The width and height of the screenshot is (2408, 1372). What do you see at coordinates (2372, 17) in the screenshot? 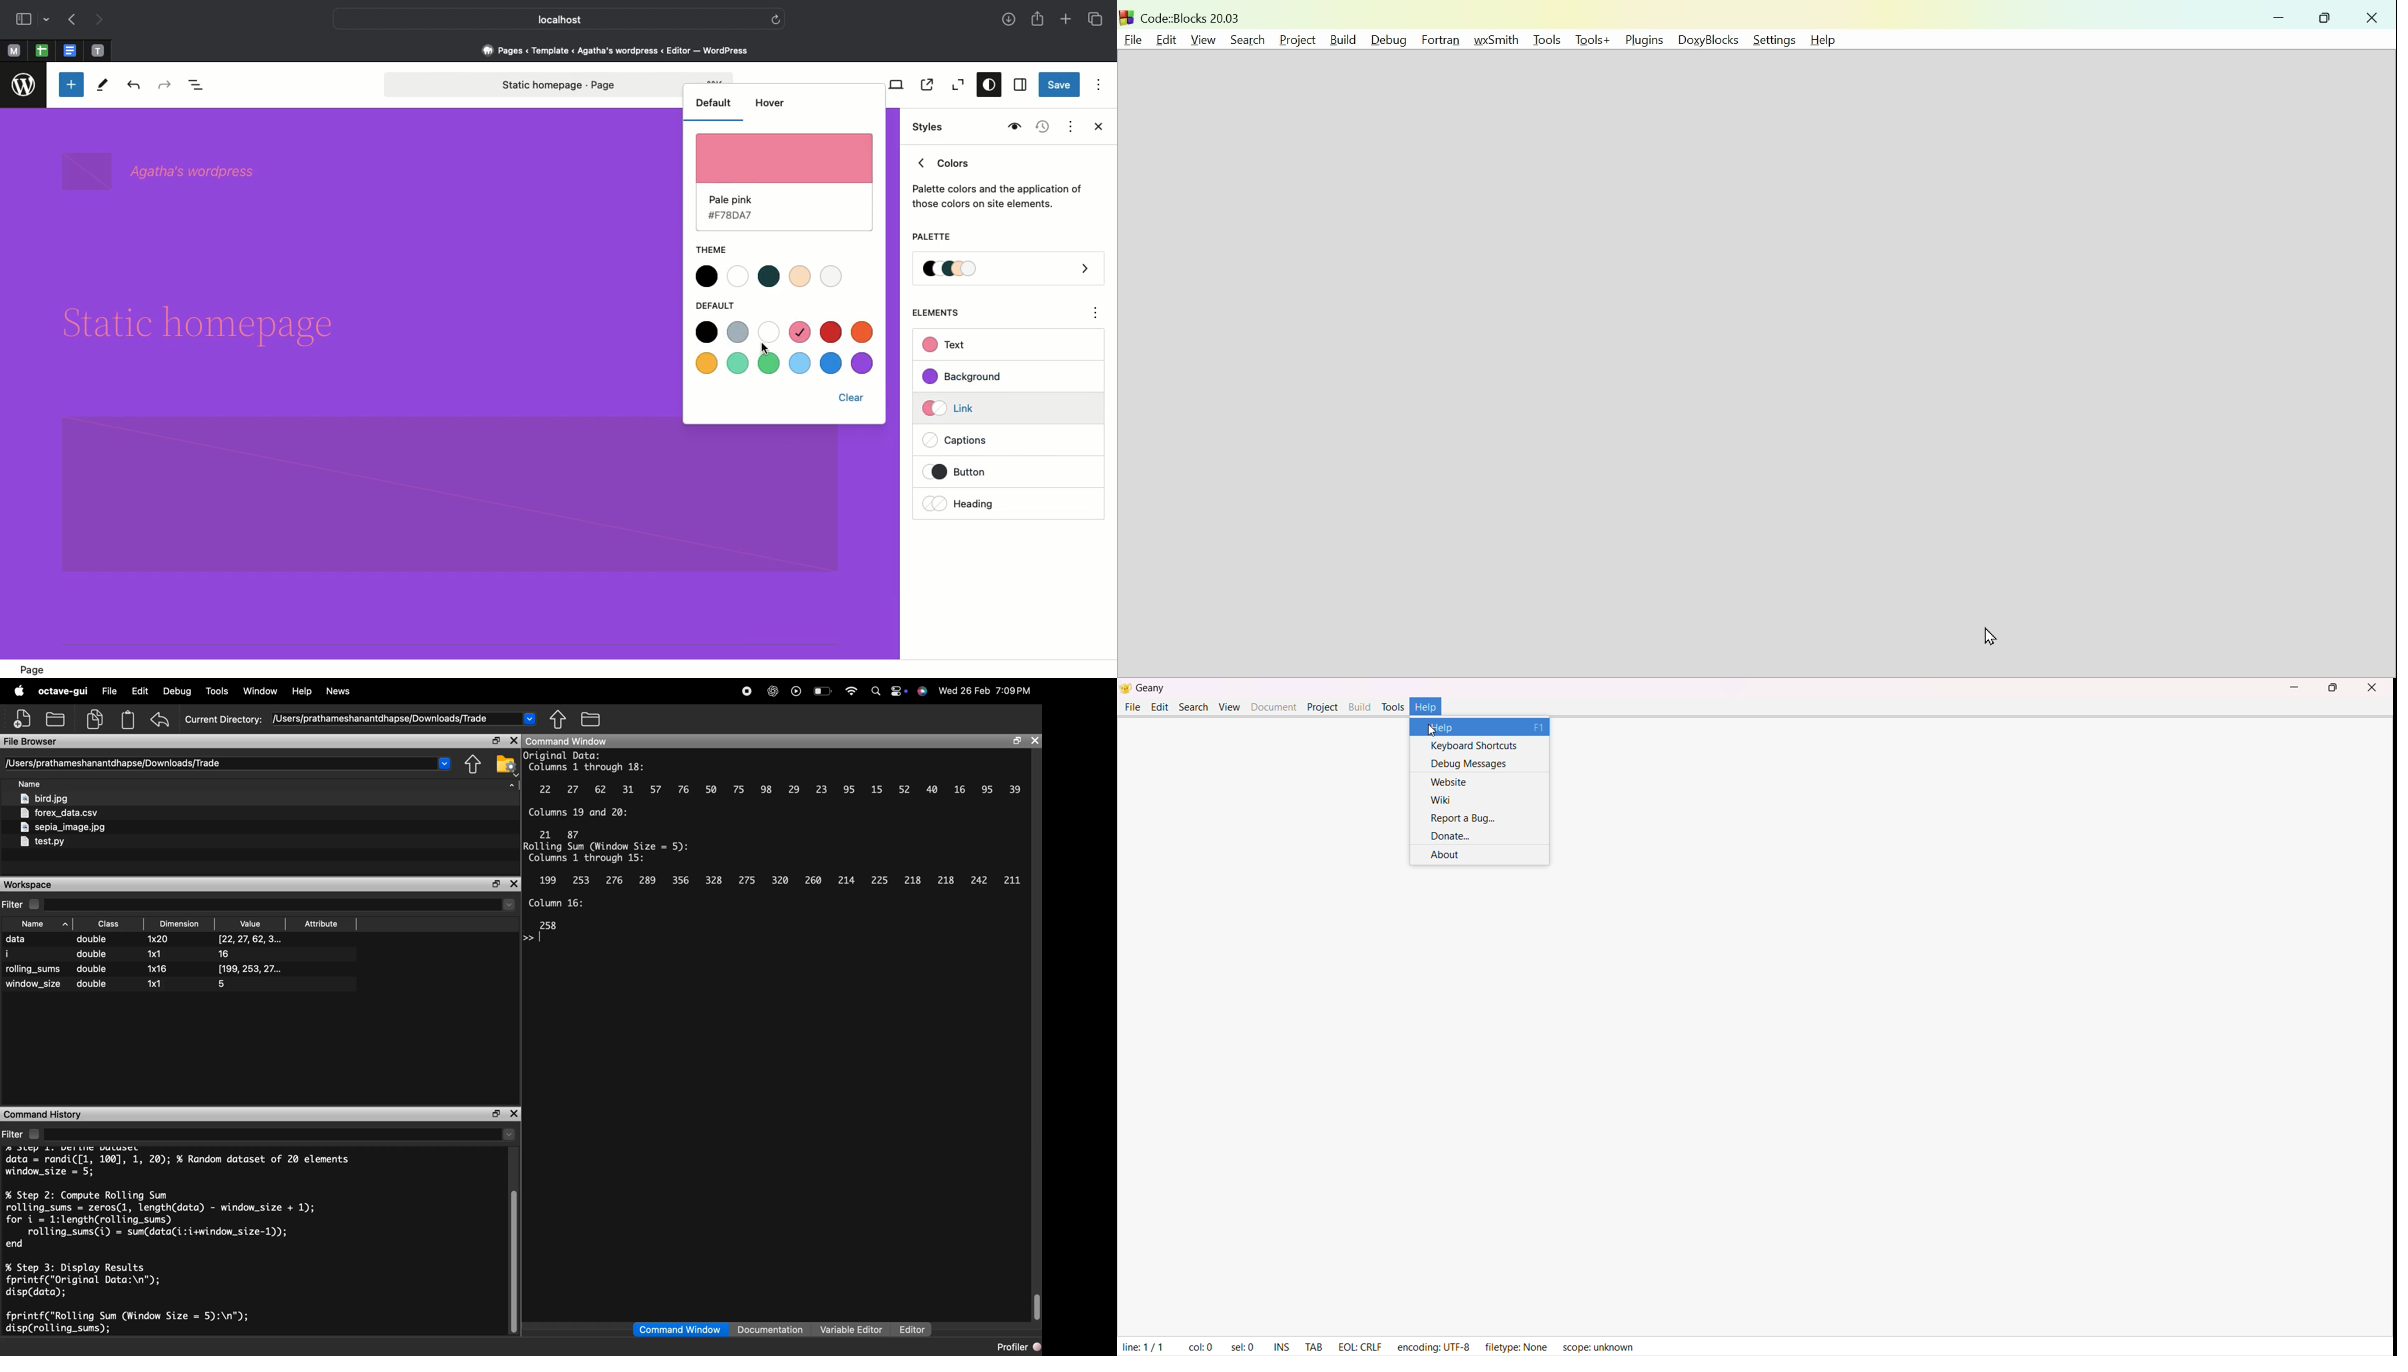
I see `close` at bounding box center [2372, 17].